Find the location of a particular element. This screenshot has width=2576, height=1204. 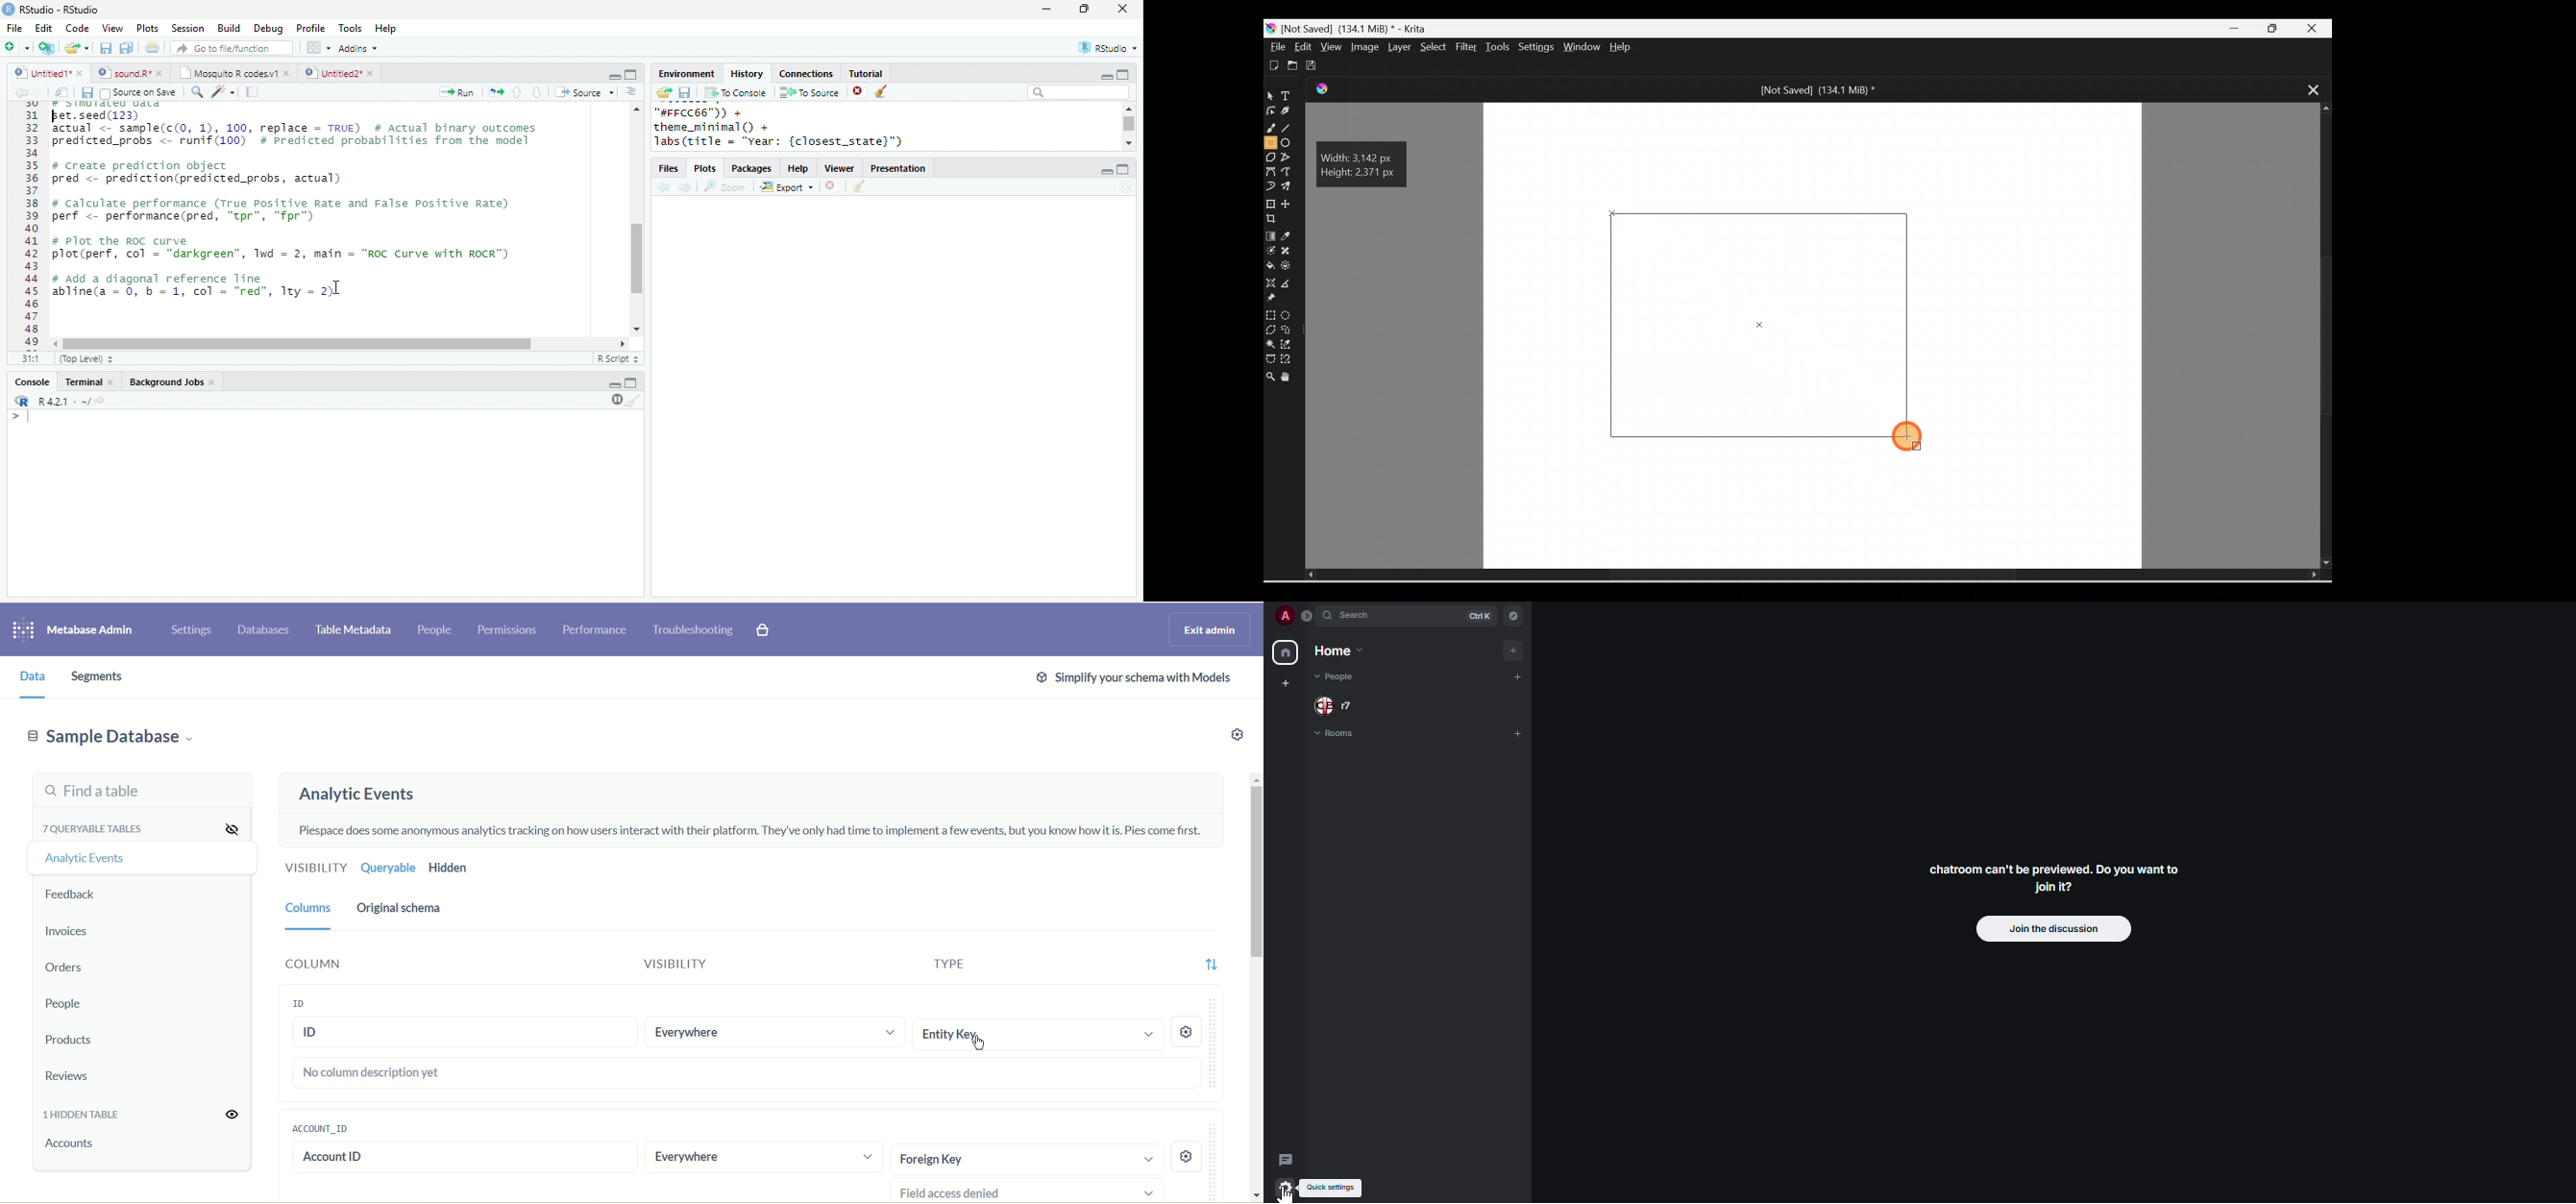

files is located at coordinates (670, 169).